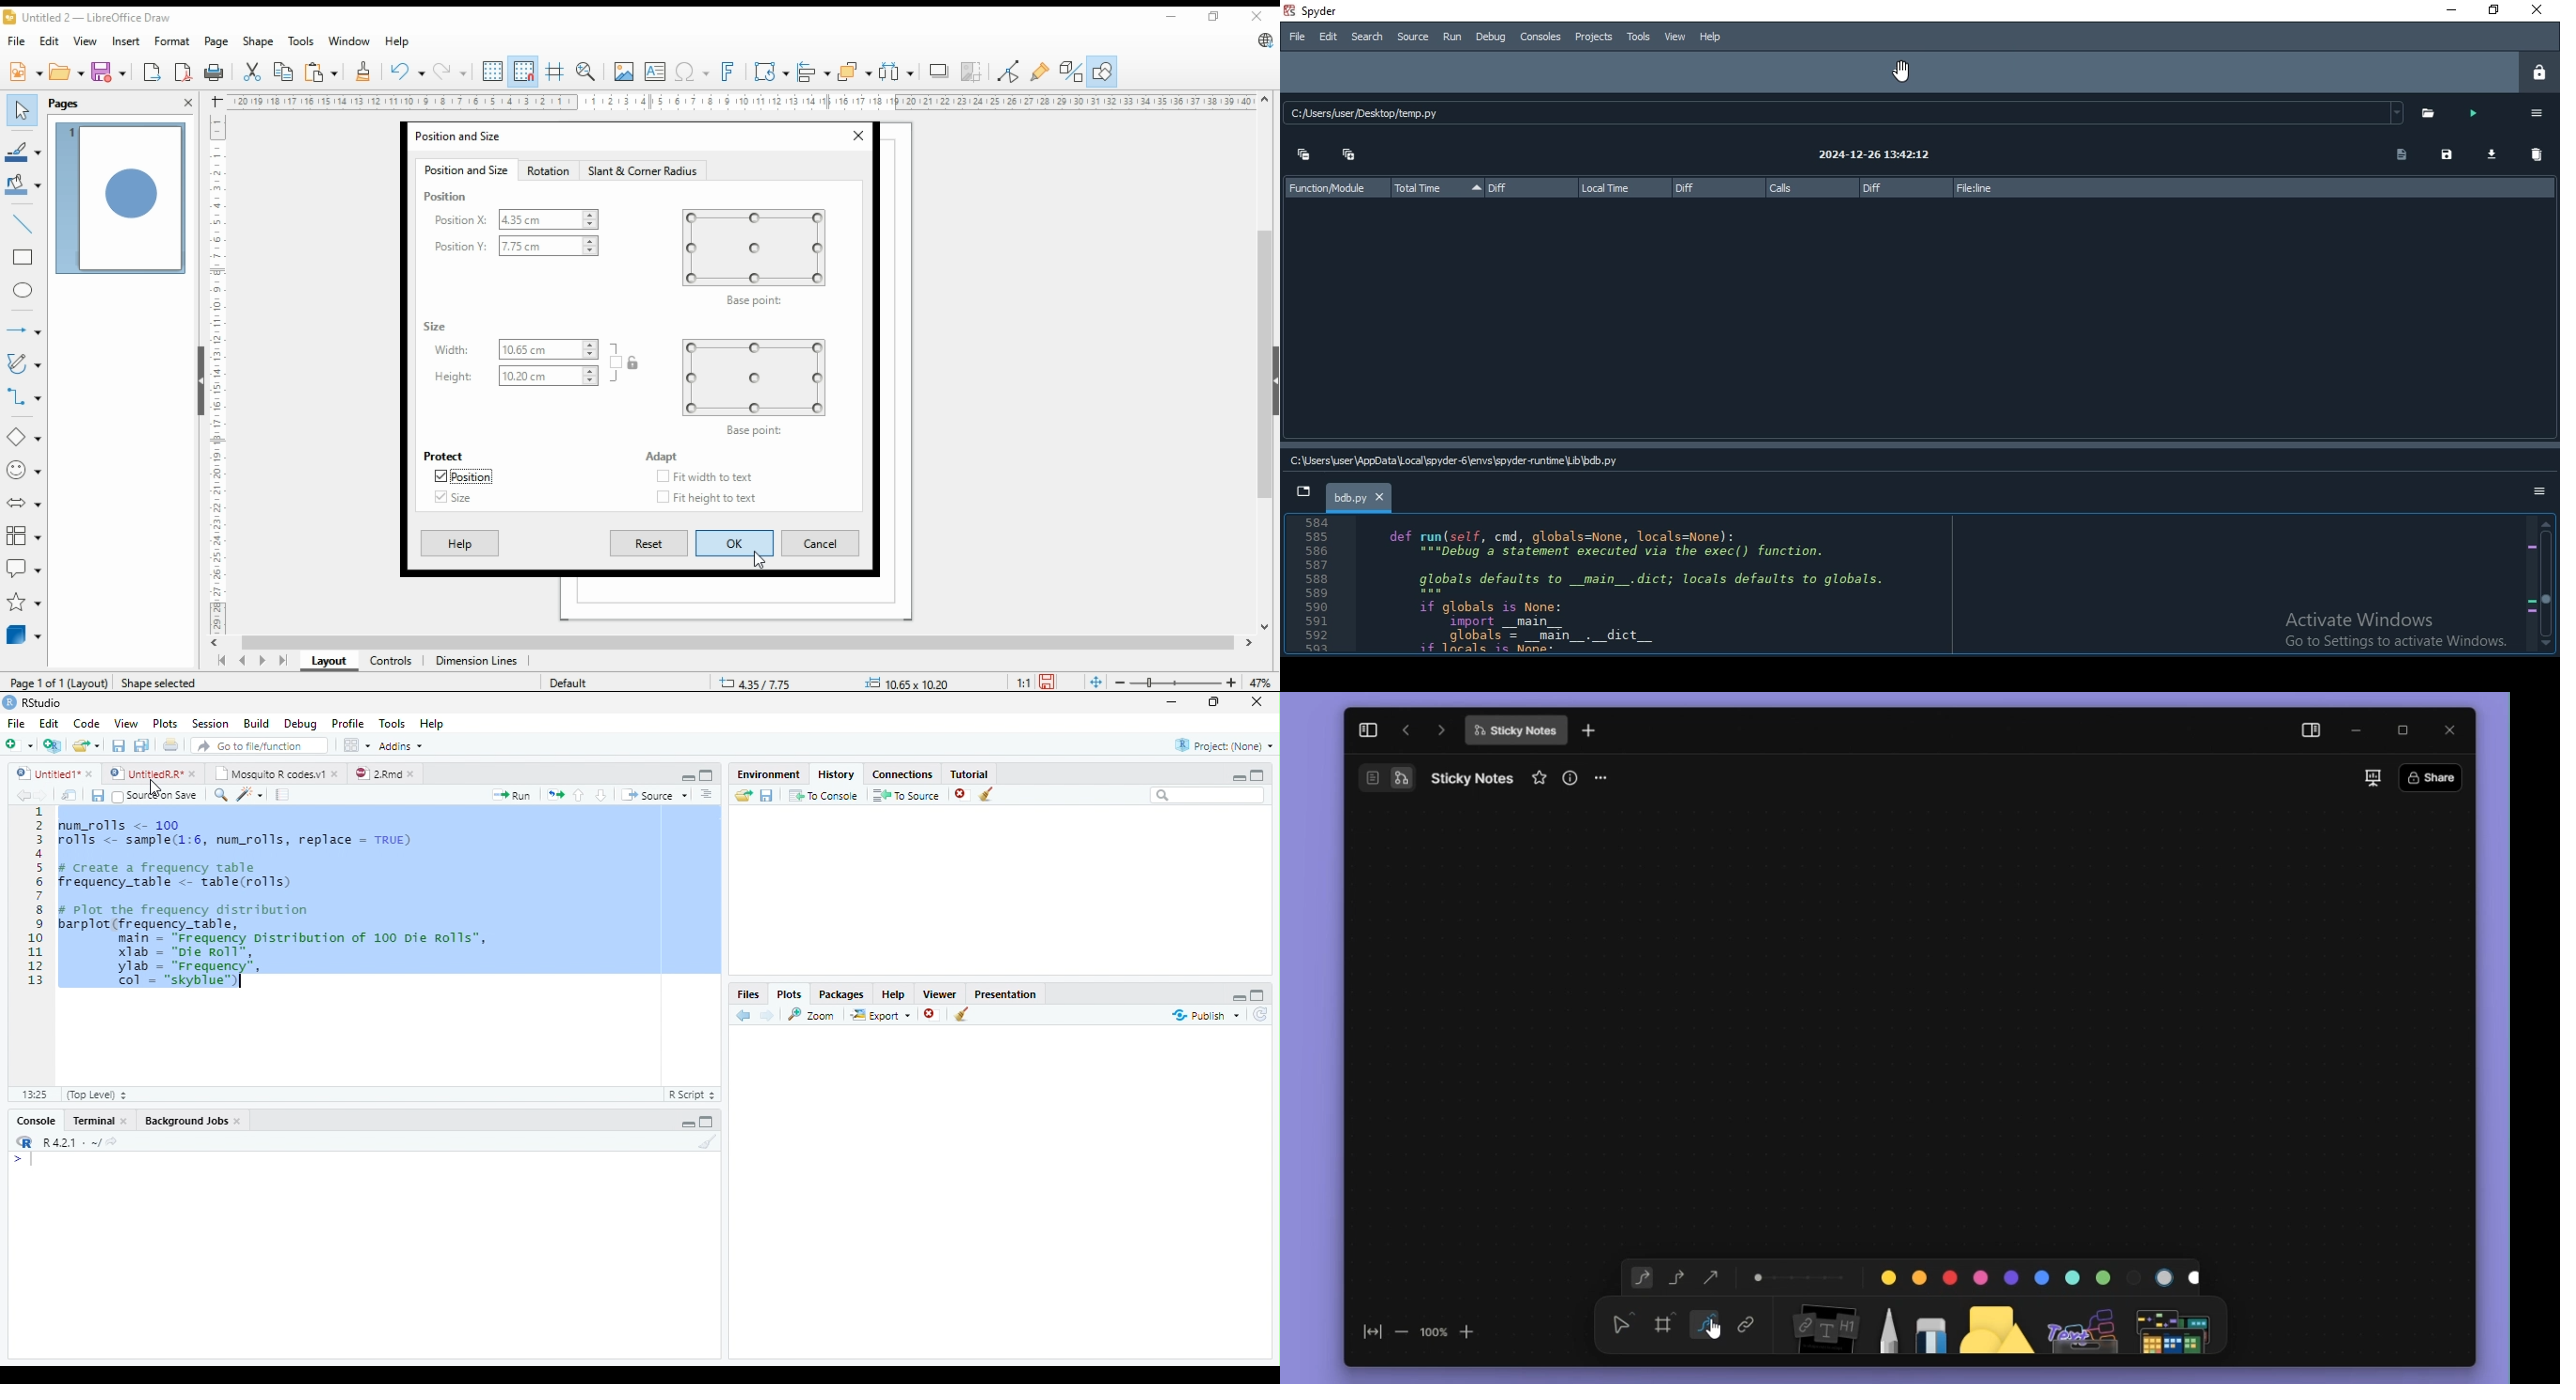 Image resolution: width=2576 pixels, height=1400 pixels. What do you see at coordinates (1887, 1323) in the screenshot?
I see `pen` at bounding box center [1887, 1323].